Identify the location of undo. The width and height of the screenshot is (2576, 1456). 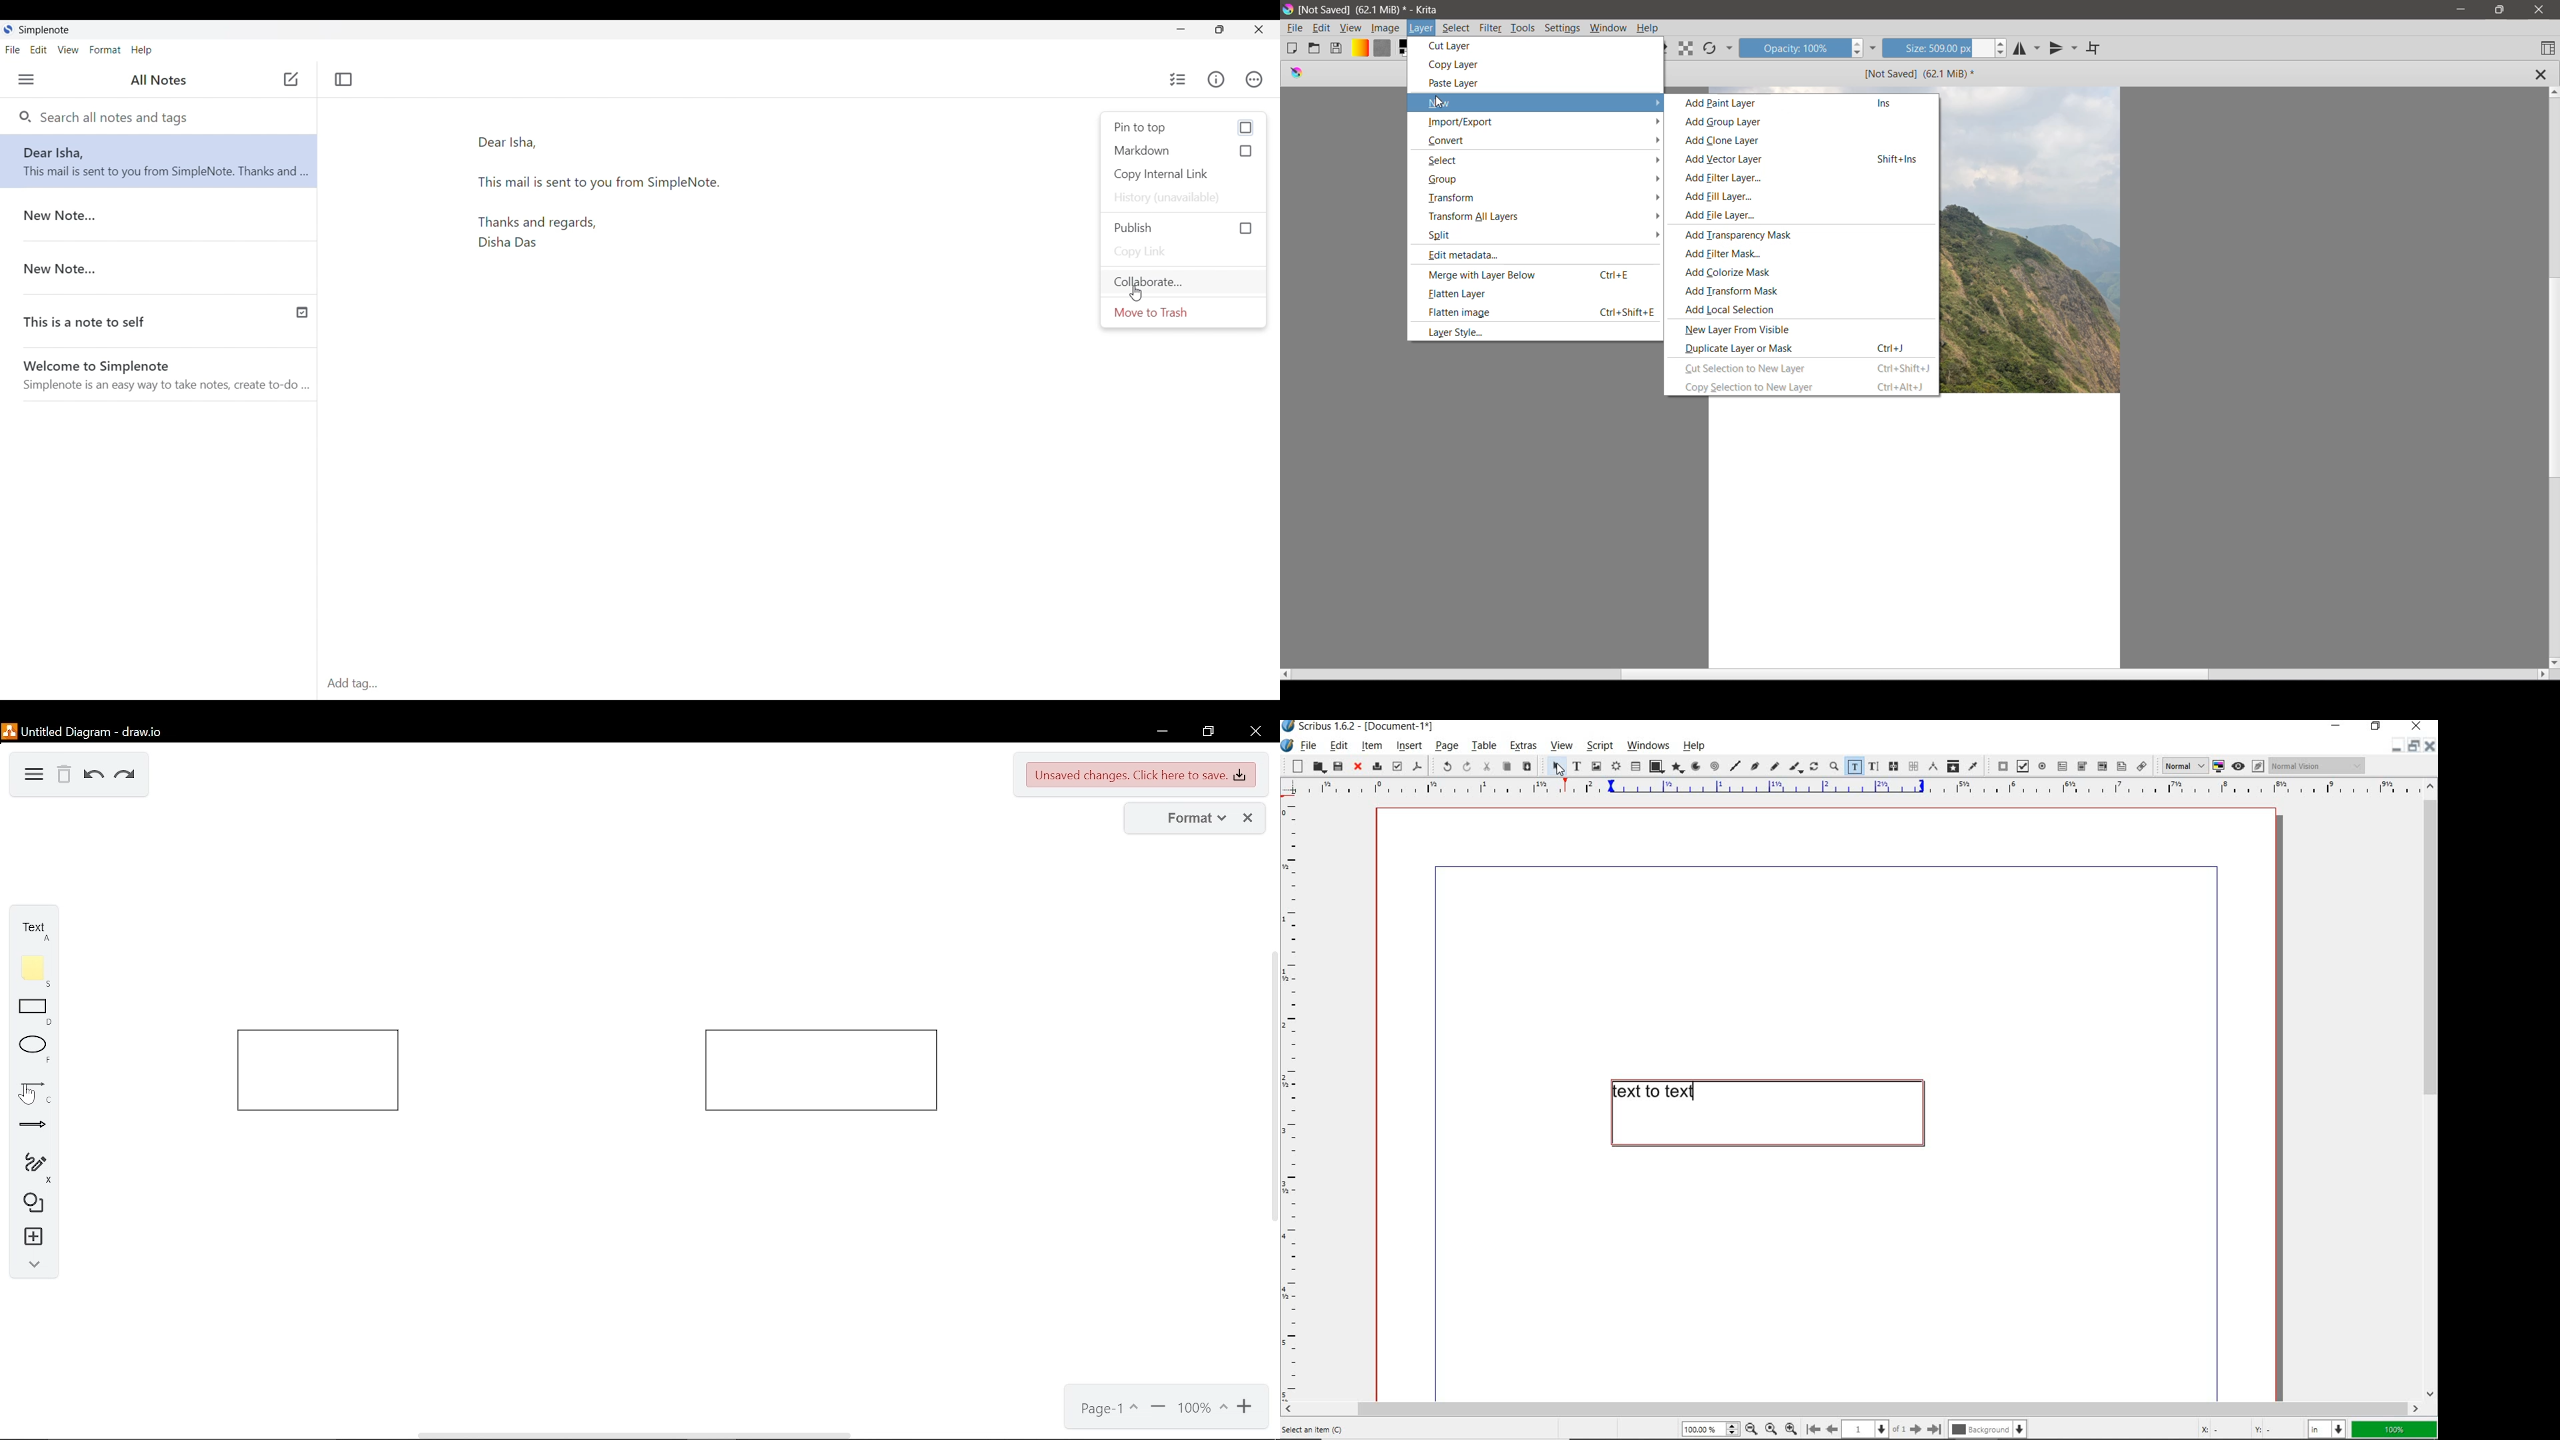
(92, 777).